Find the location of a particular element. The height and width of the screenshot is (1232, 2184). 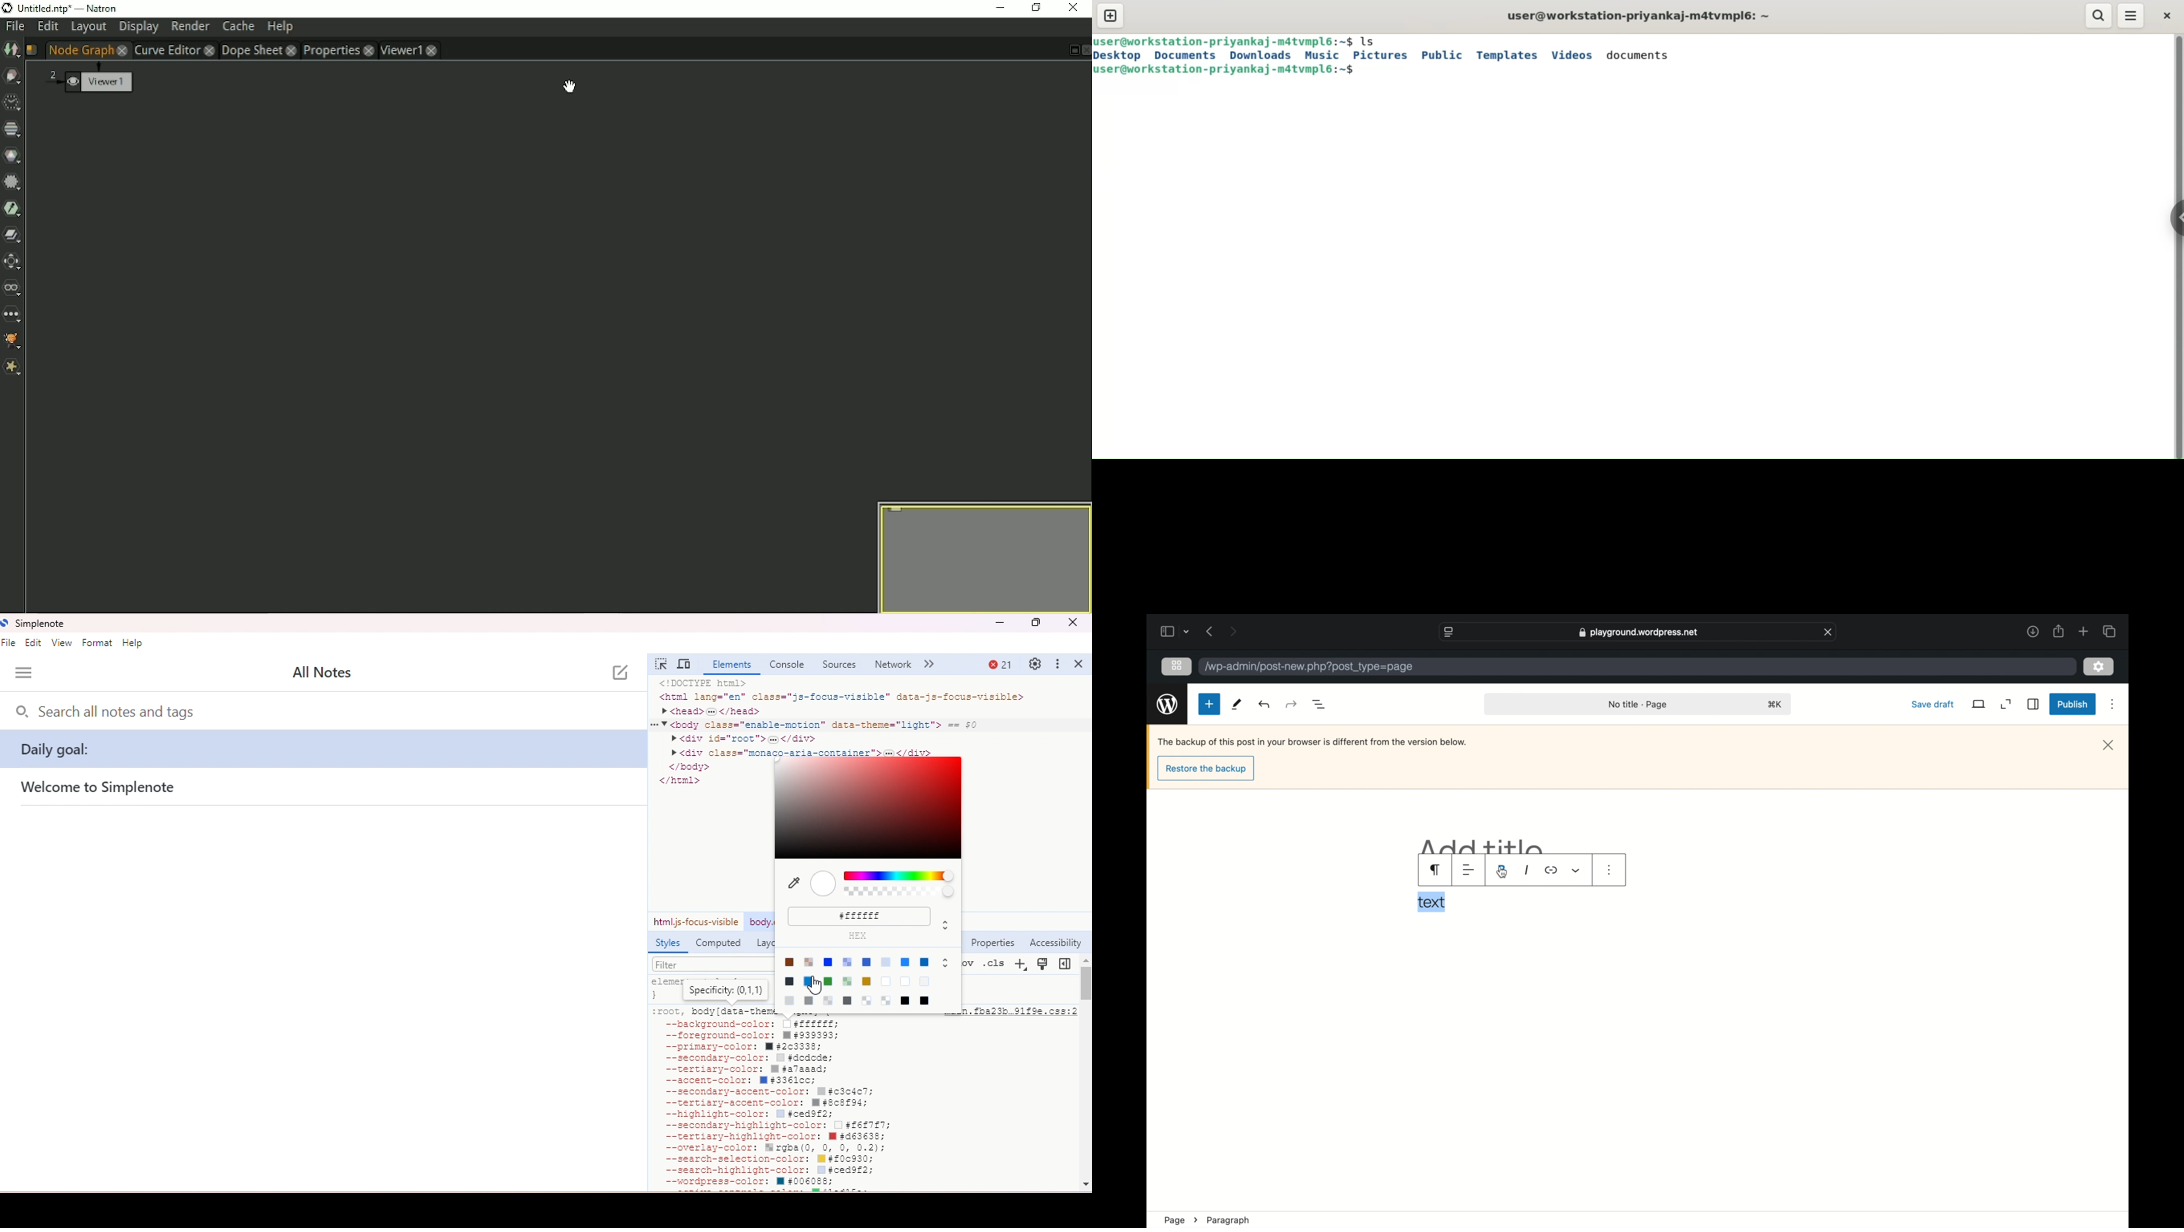

styles is located at coordinates (666, 945).